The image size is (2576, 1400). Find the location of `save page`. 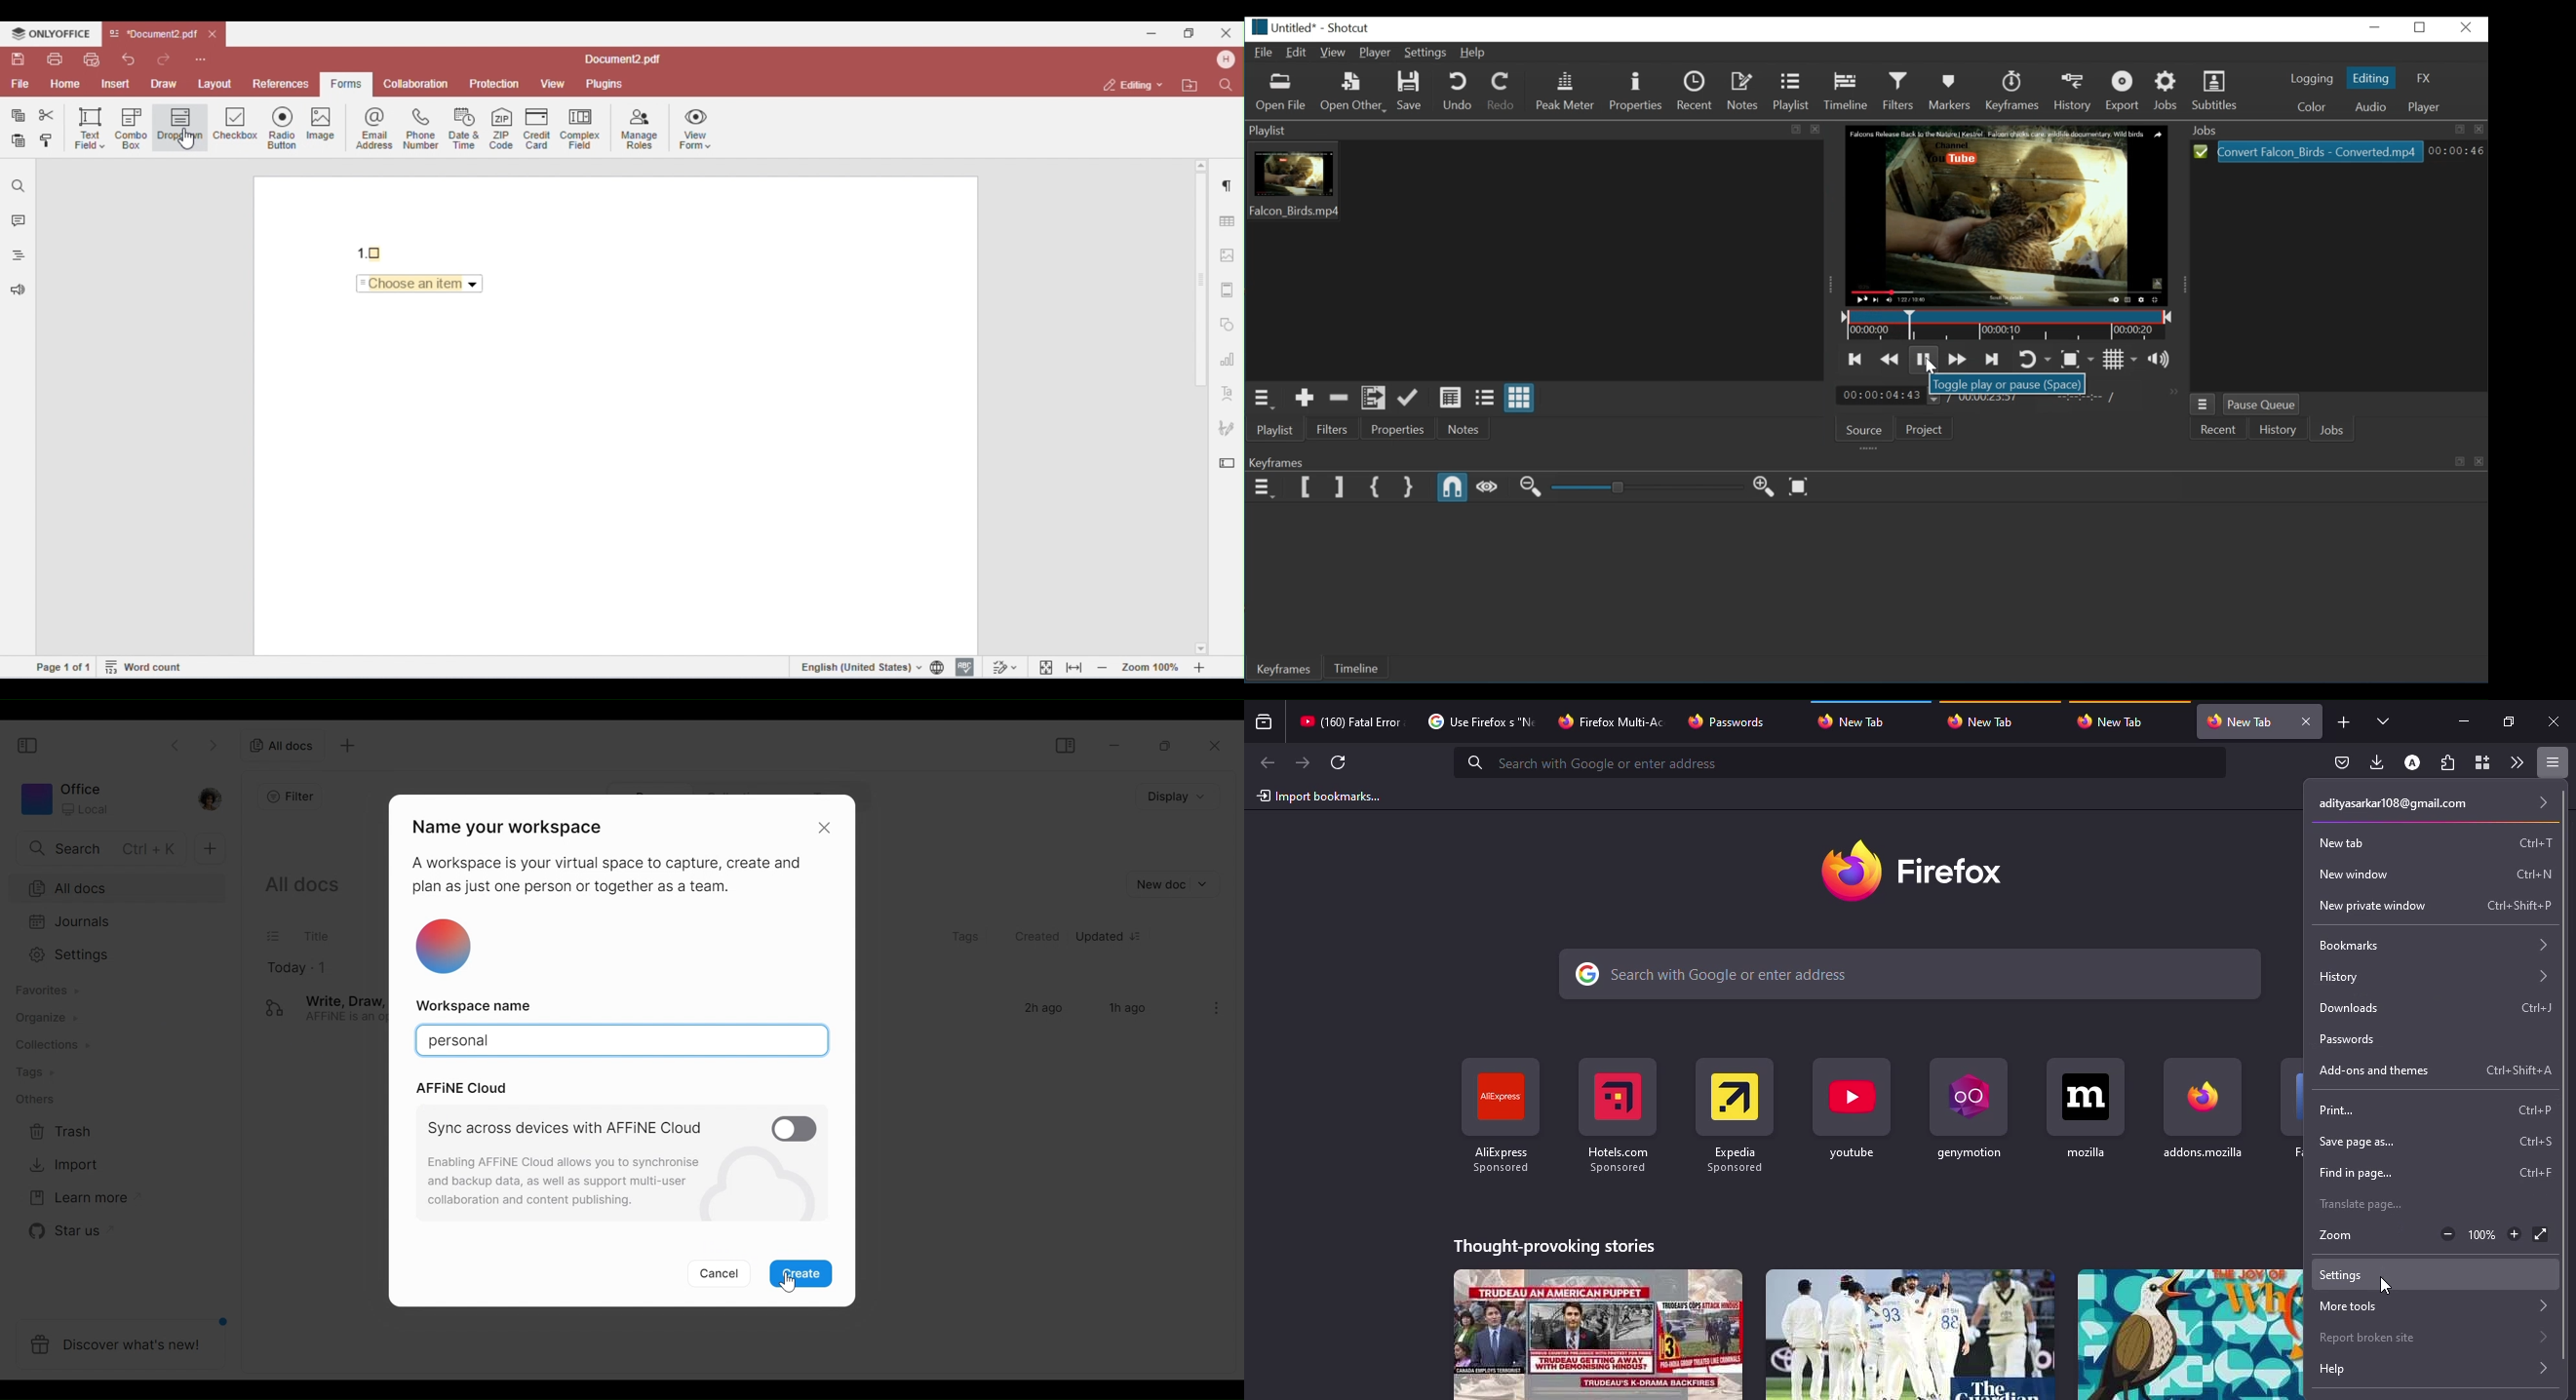

save page is located at coordinates (2355, 1141).